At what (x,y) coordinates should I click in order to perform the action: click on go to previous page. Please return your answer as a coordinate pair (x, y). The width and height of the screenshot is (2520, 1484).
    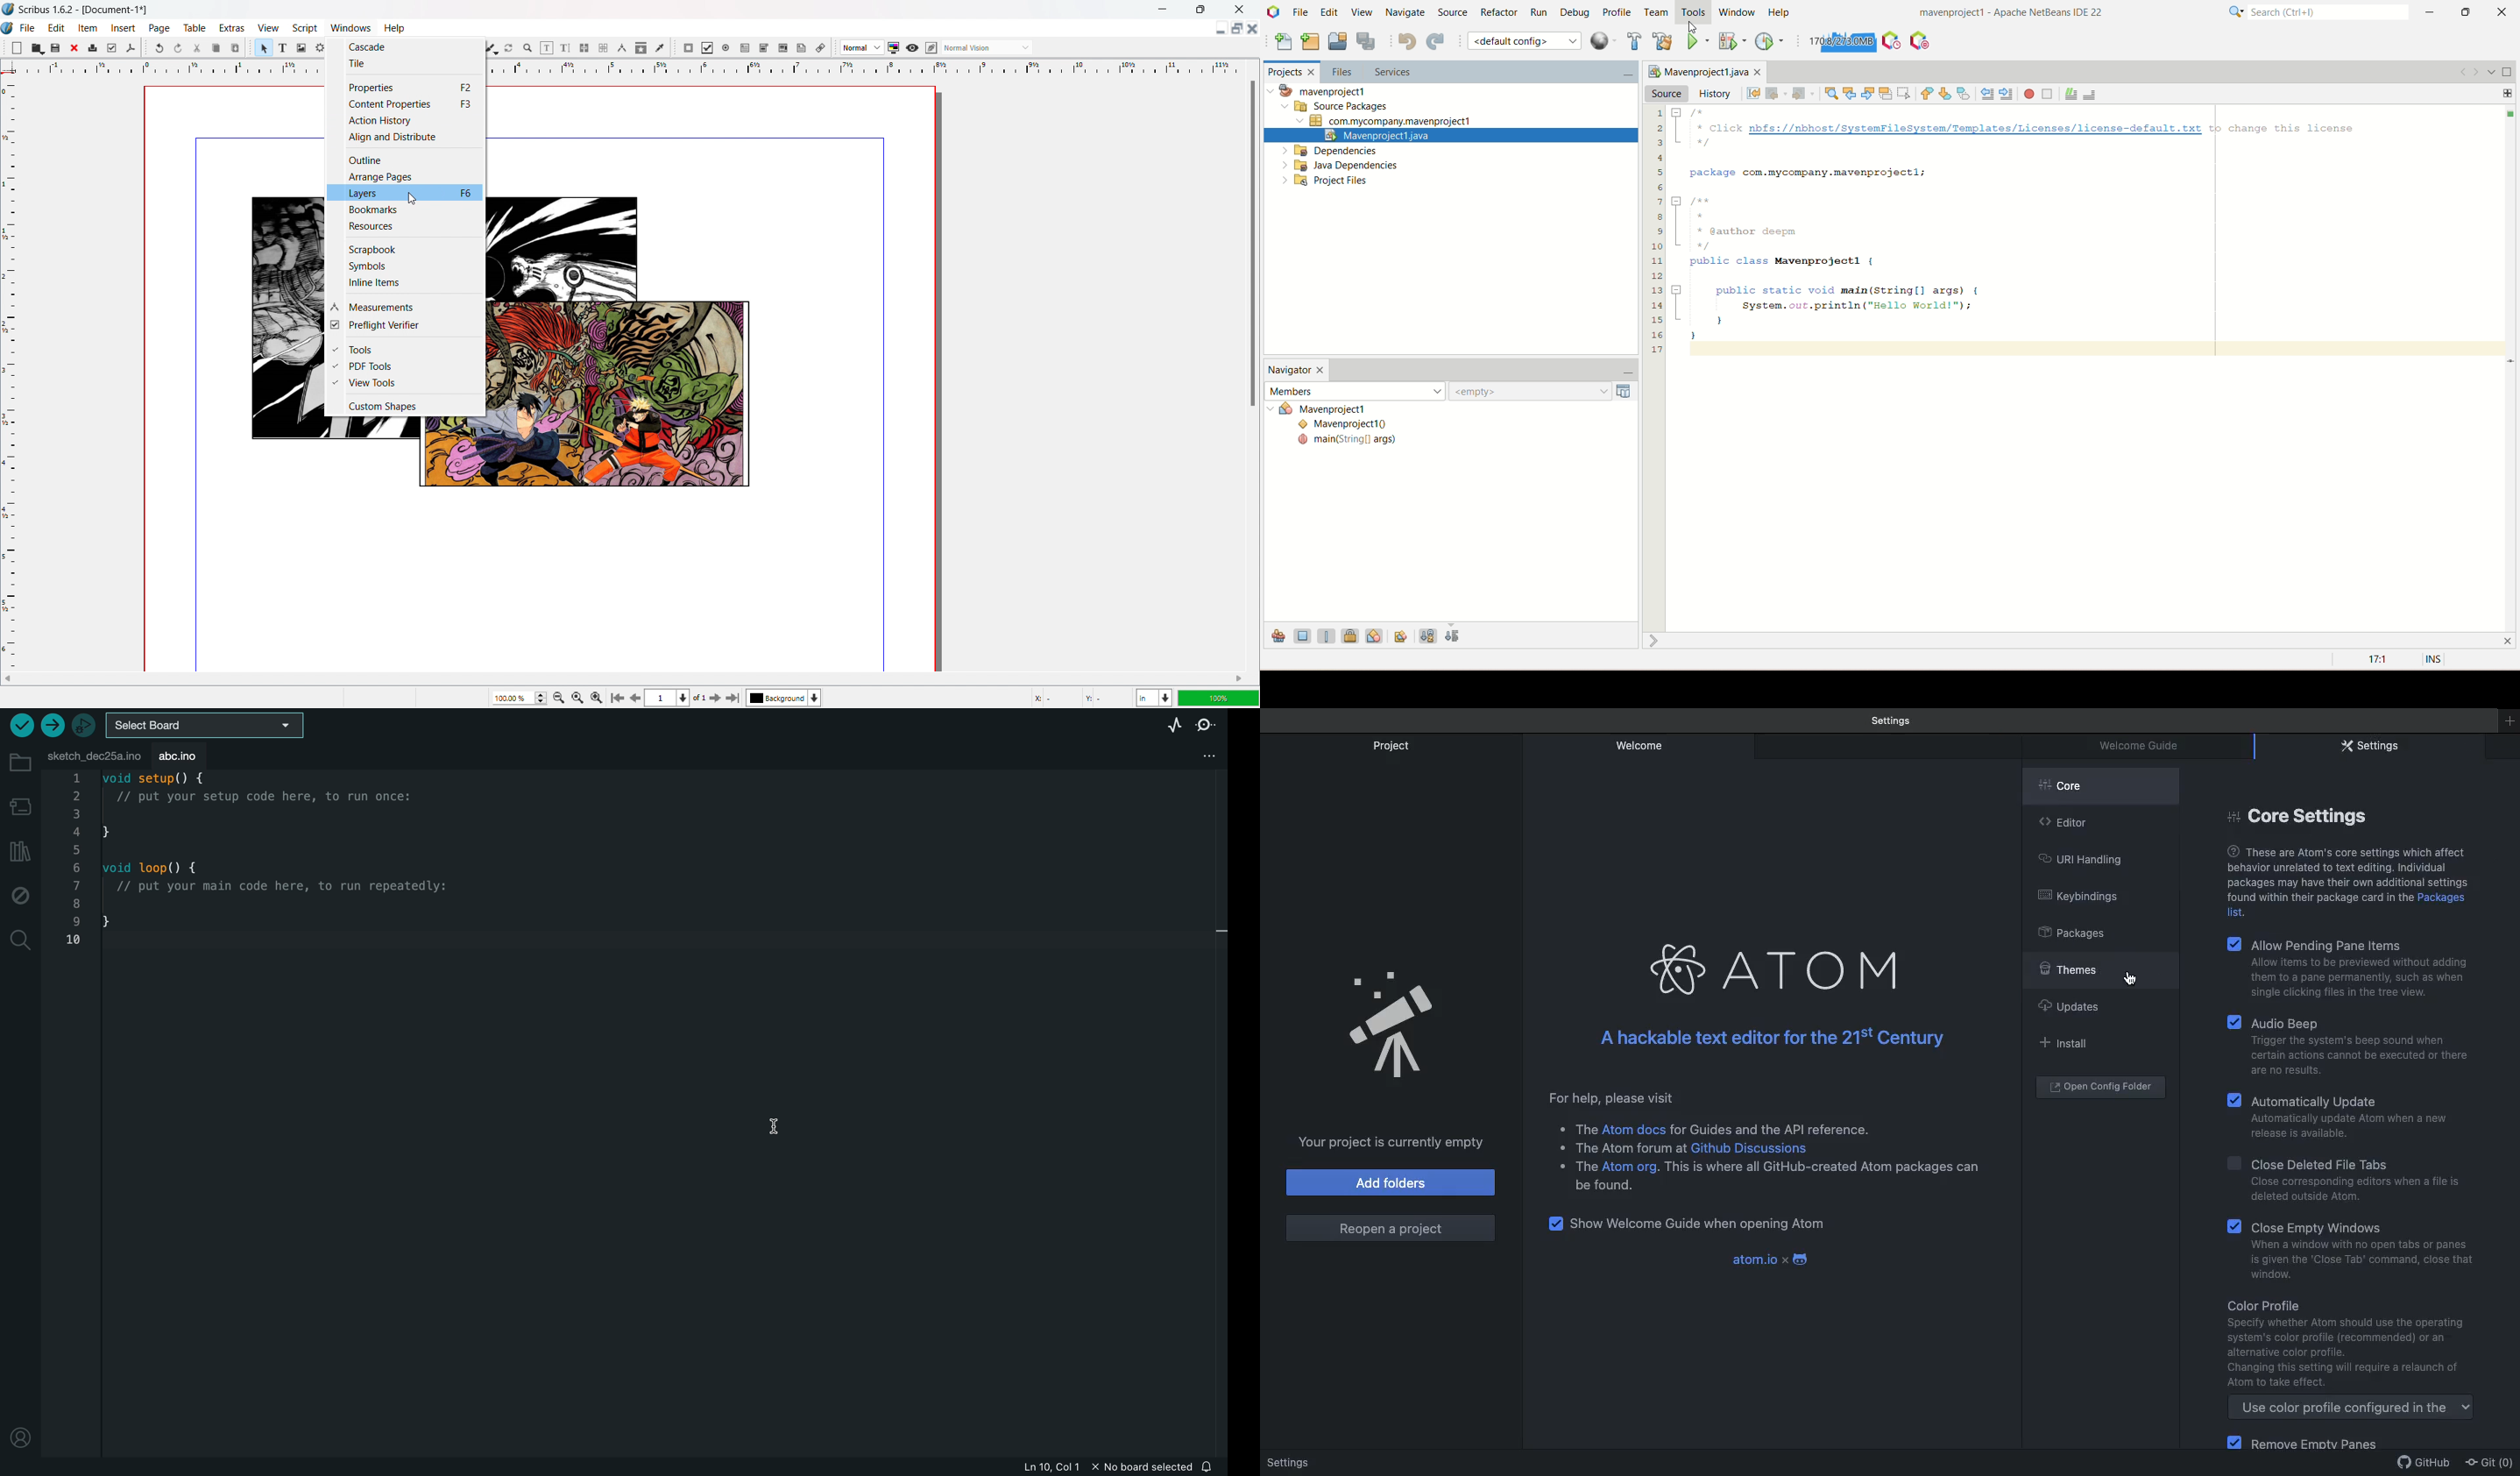
    Looking at the image, I should click on (635, 697).